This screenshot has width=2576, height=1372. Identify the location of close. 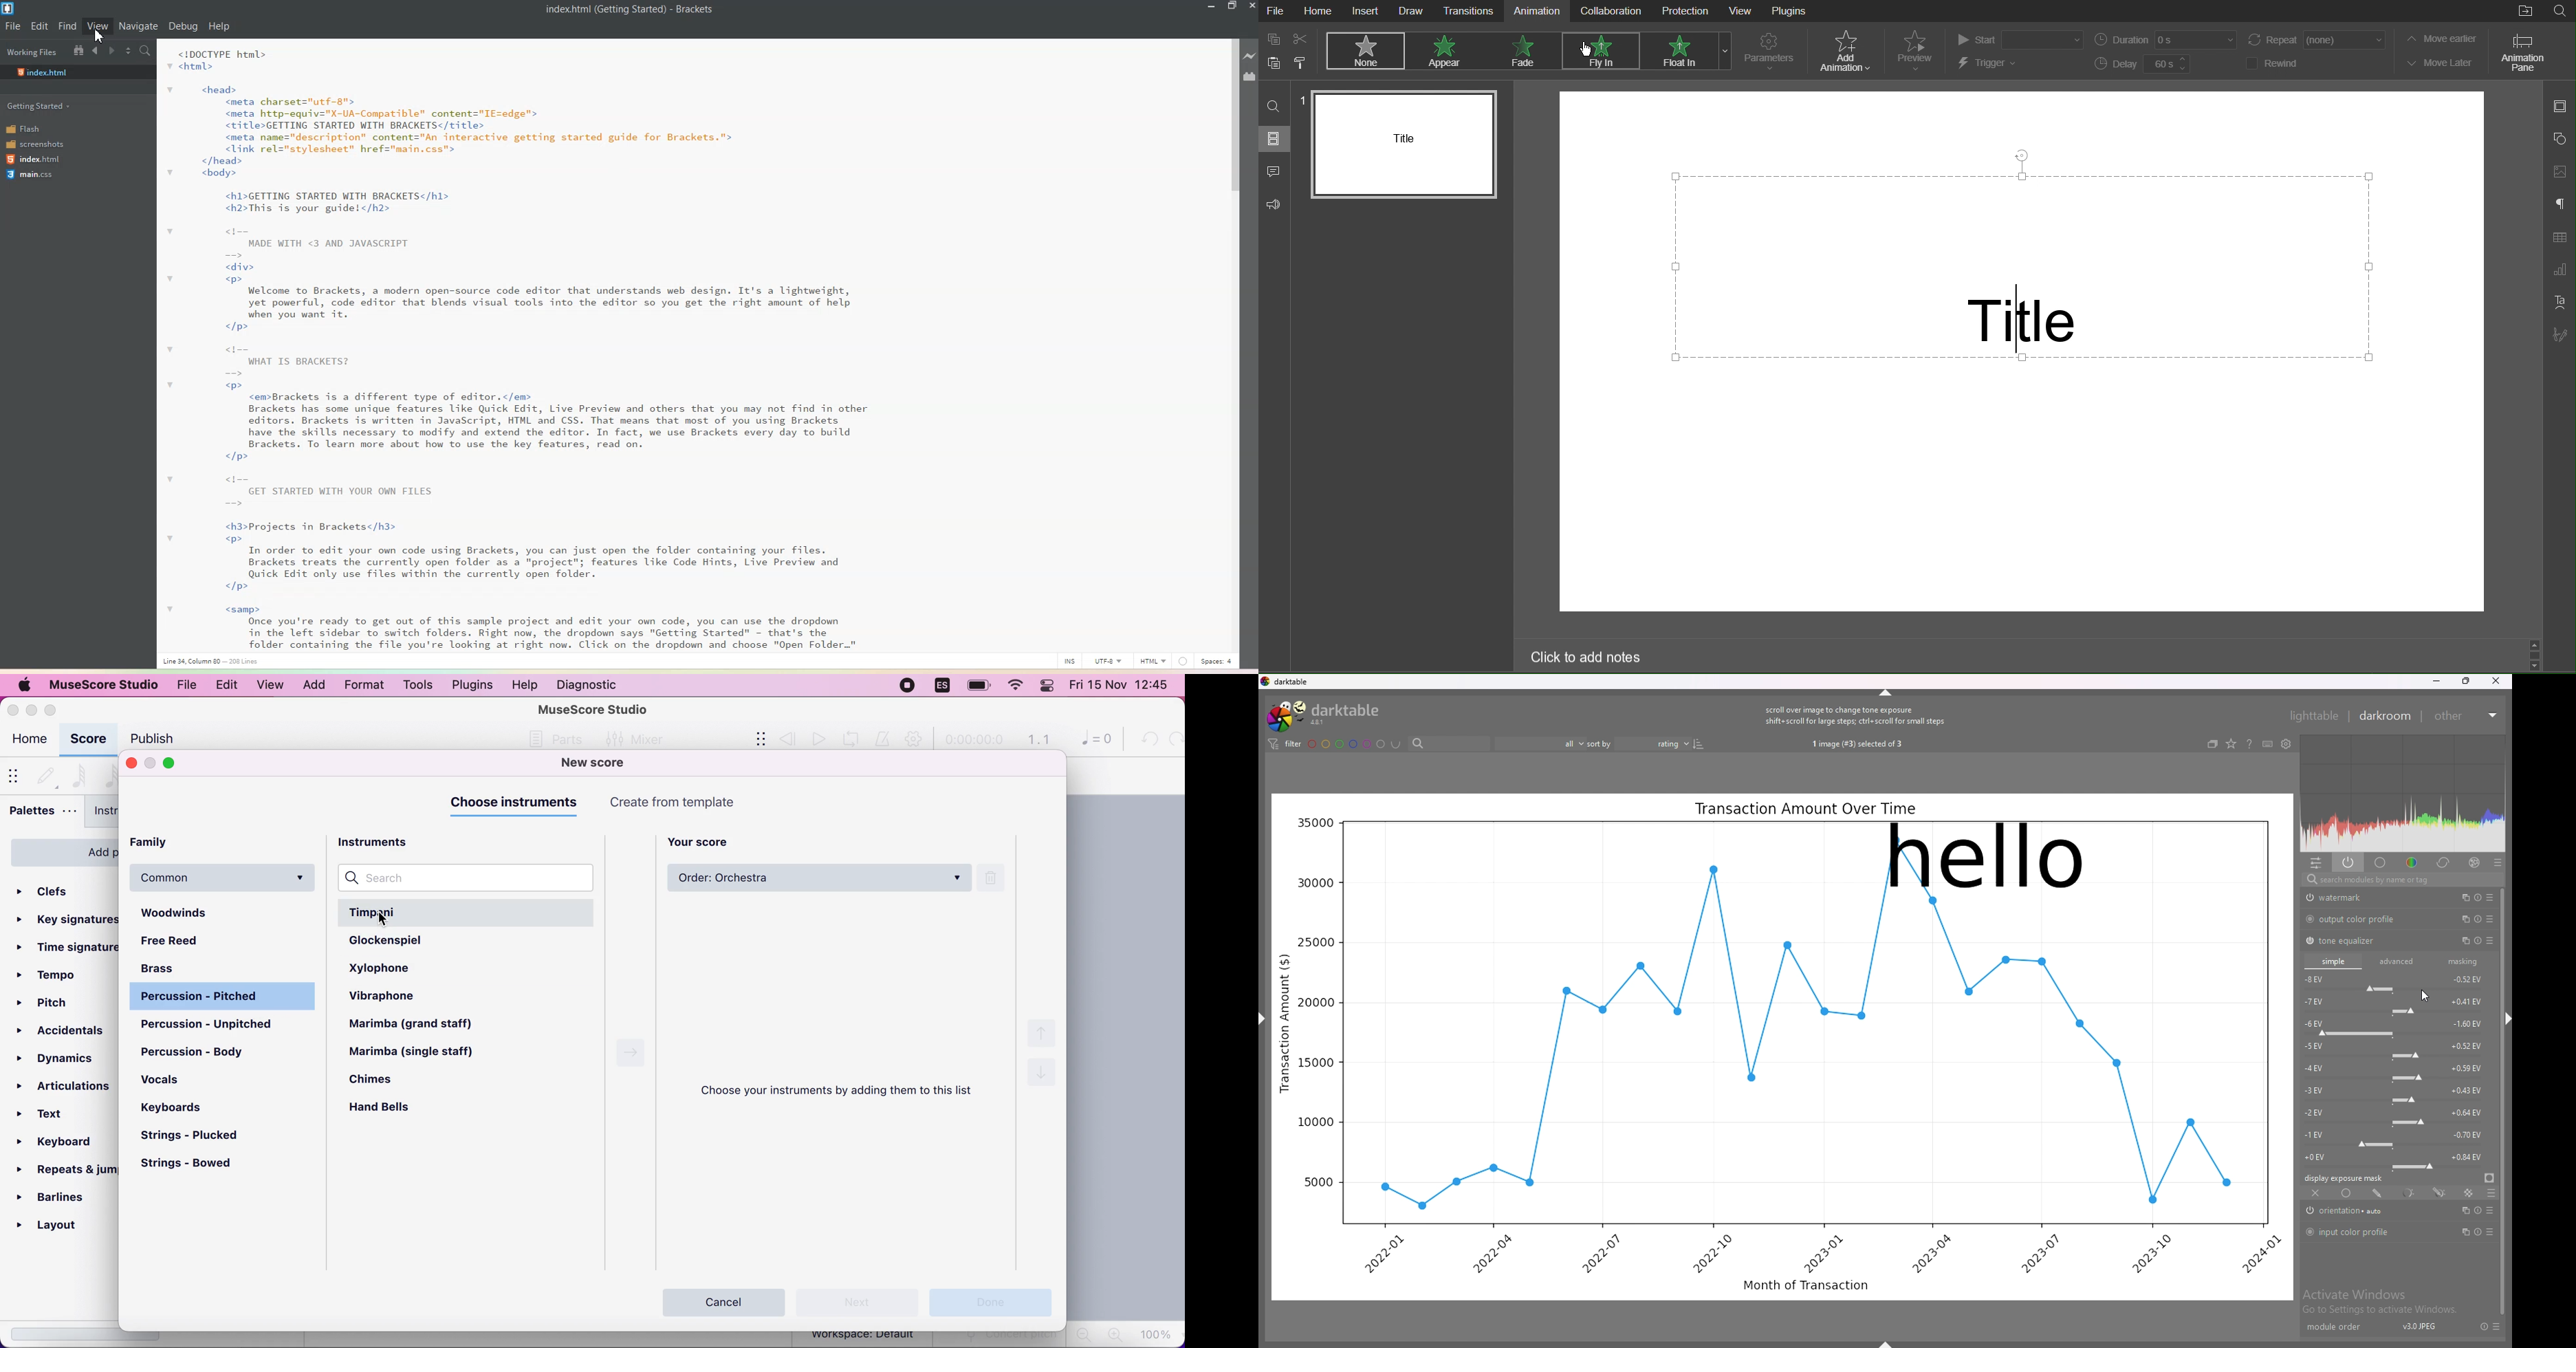
(2495, 681).